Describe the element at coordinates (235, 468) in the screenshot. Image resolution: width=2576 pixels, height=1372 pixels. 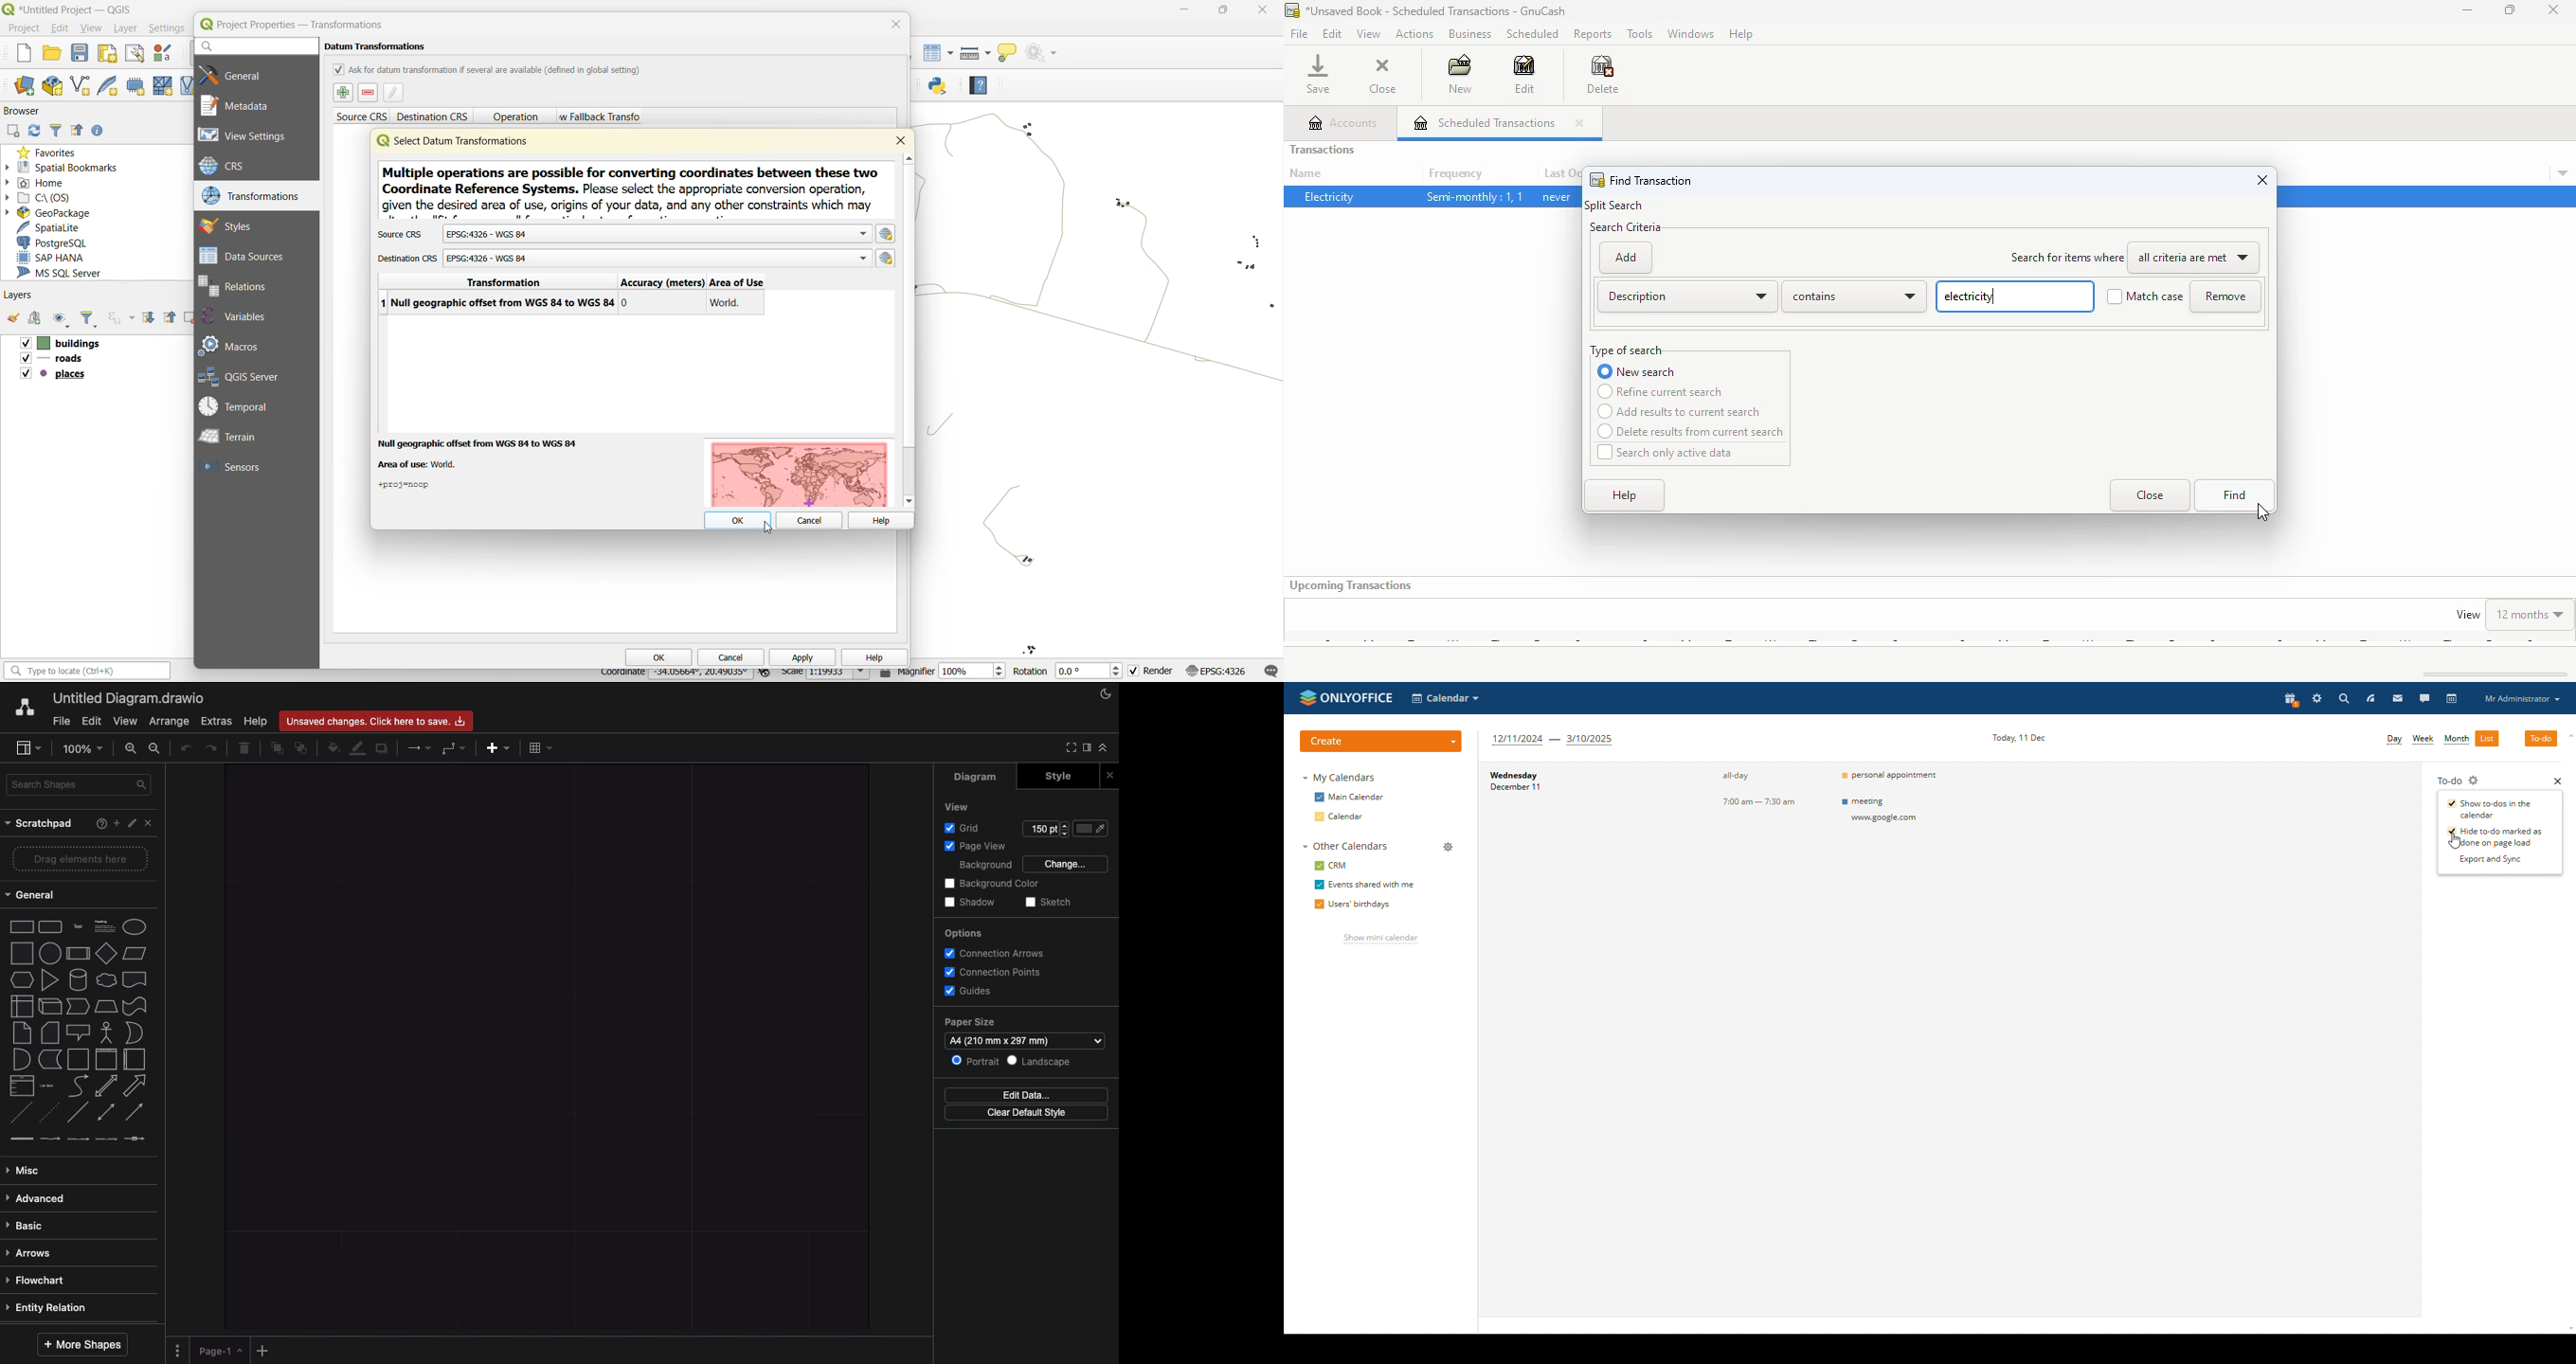
I see `sensors` at that location.